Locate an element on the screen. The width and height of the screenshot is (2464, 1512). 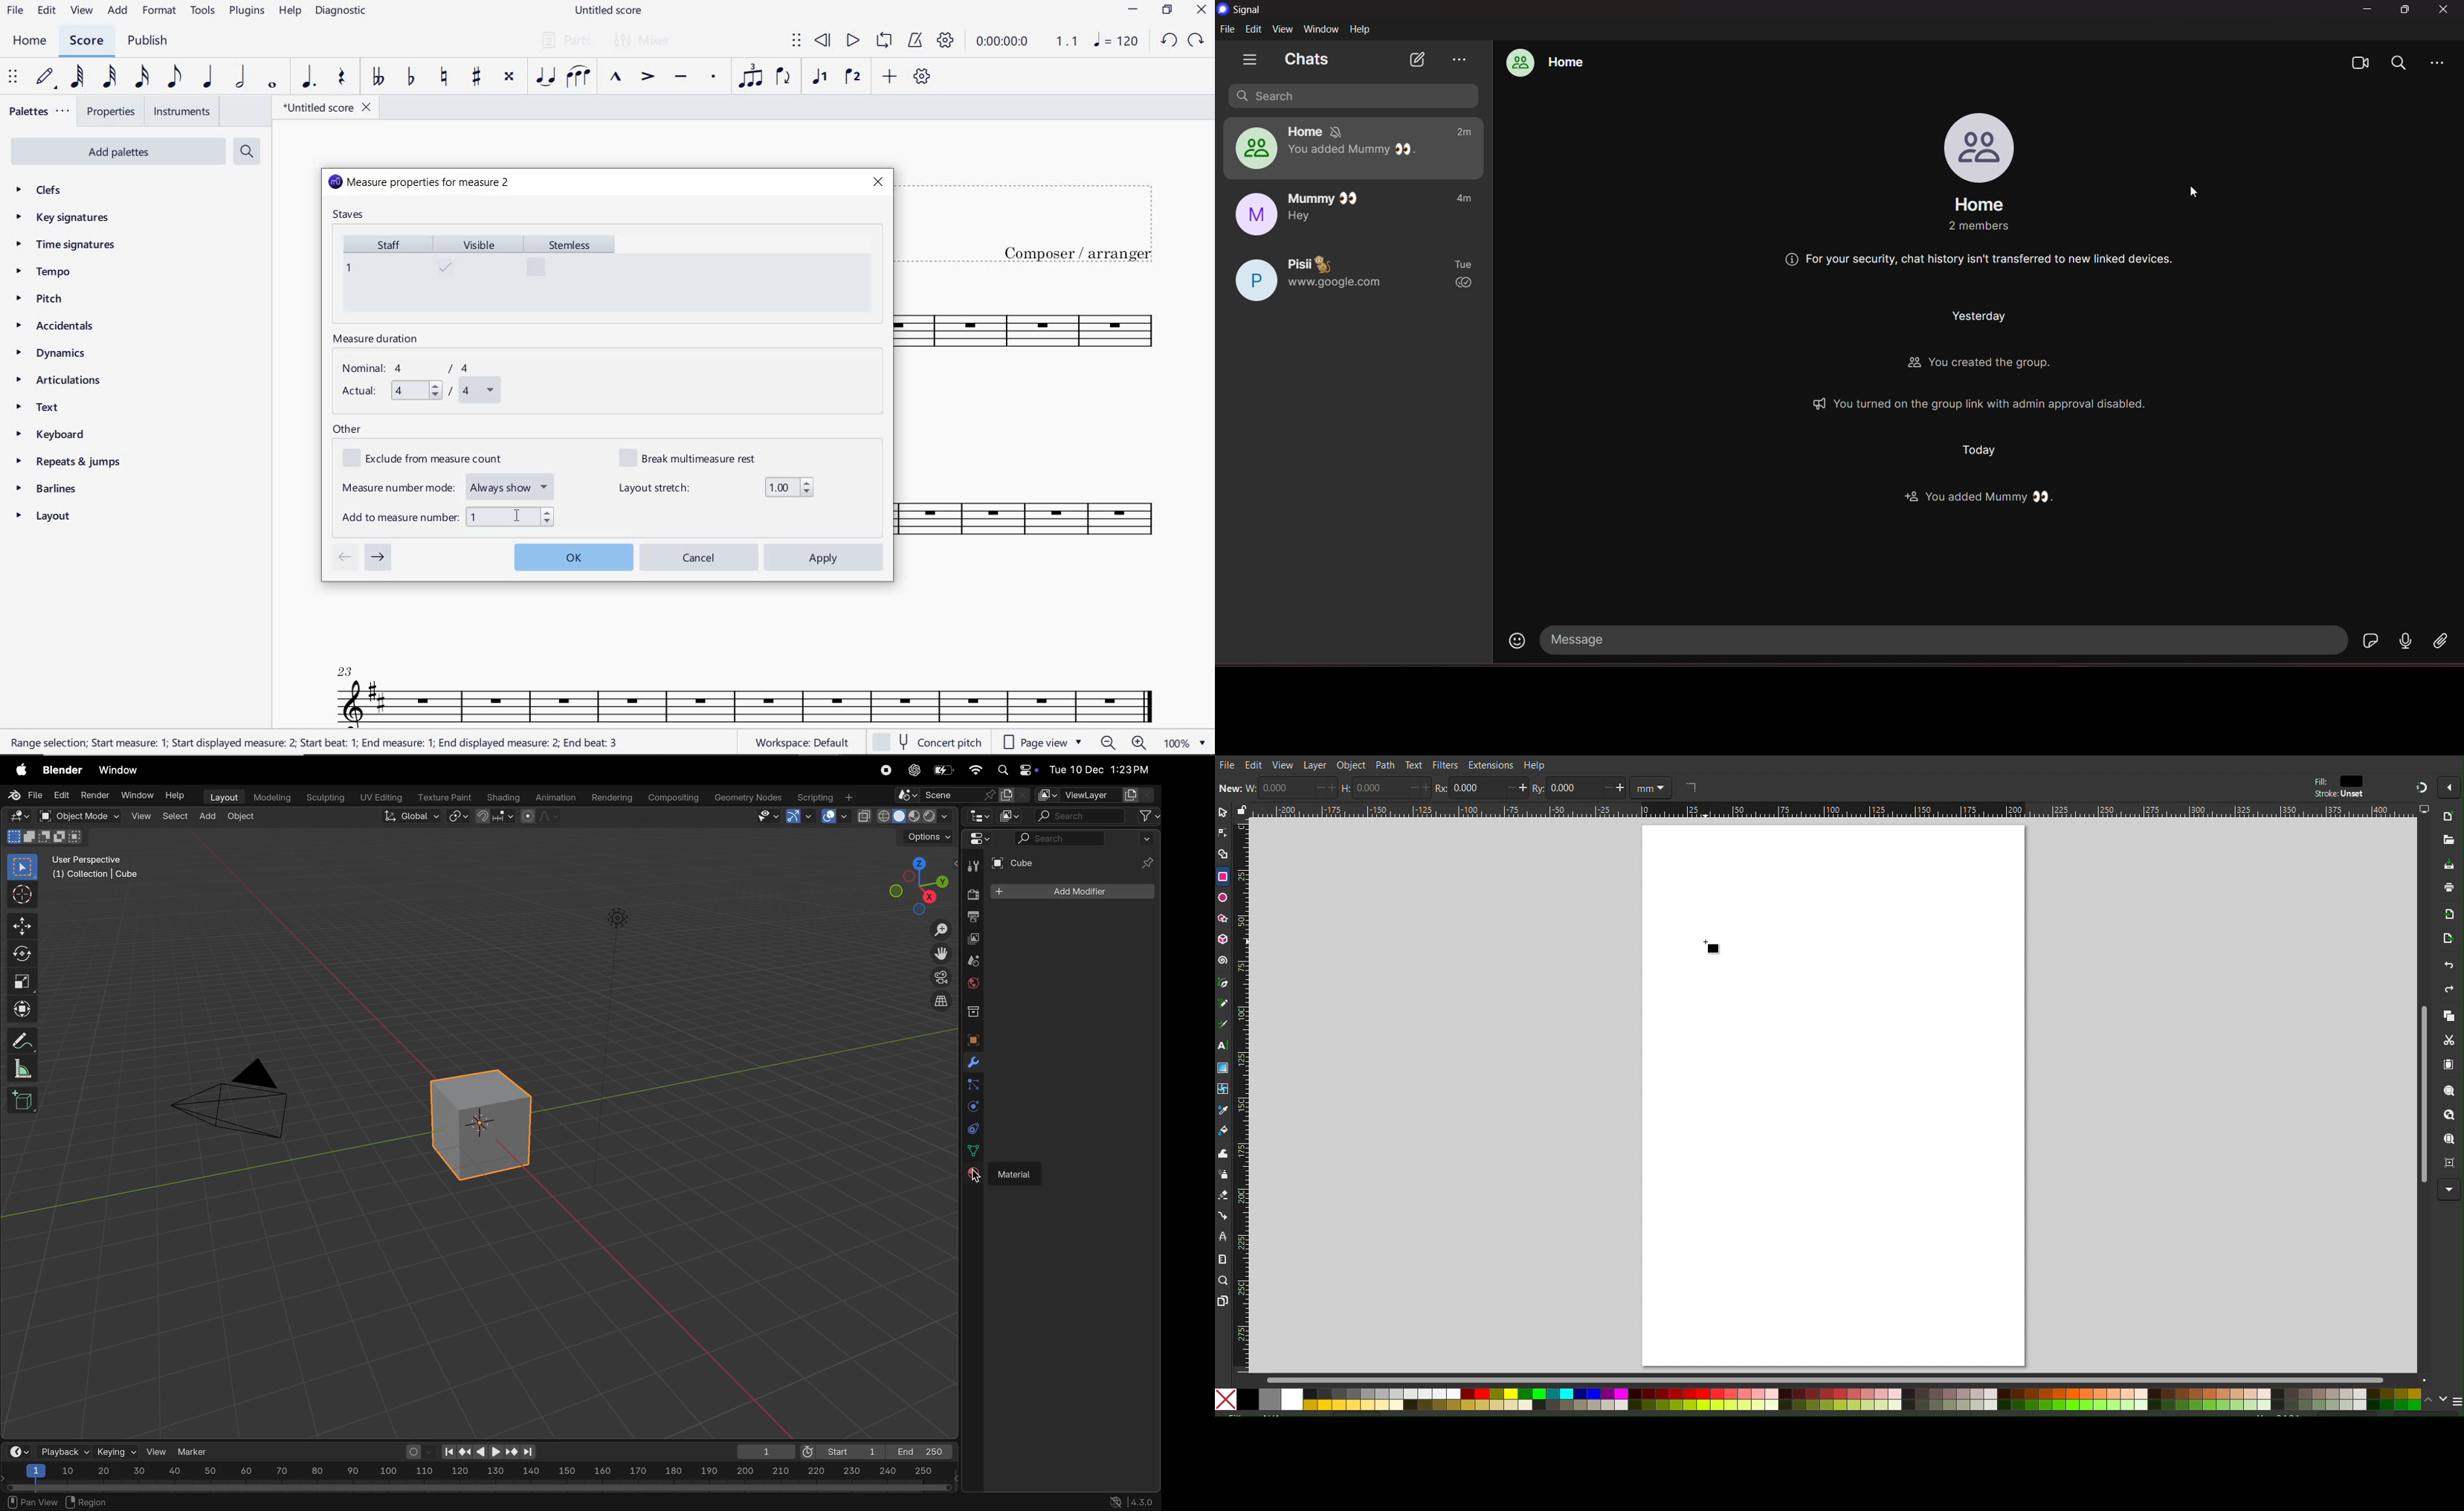
Object is located at coordinates (1351, 765).